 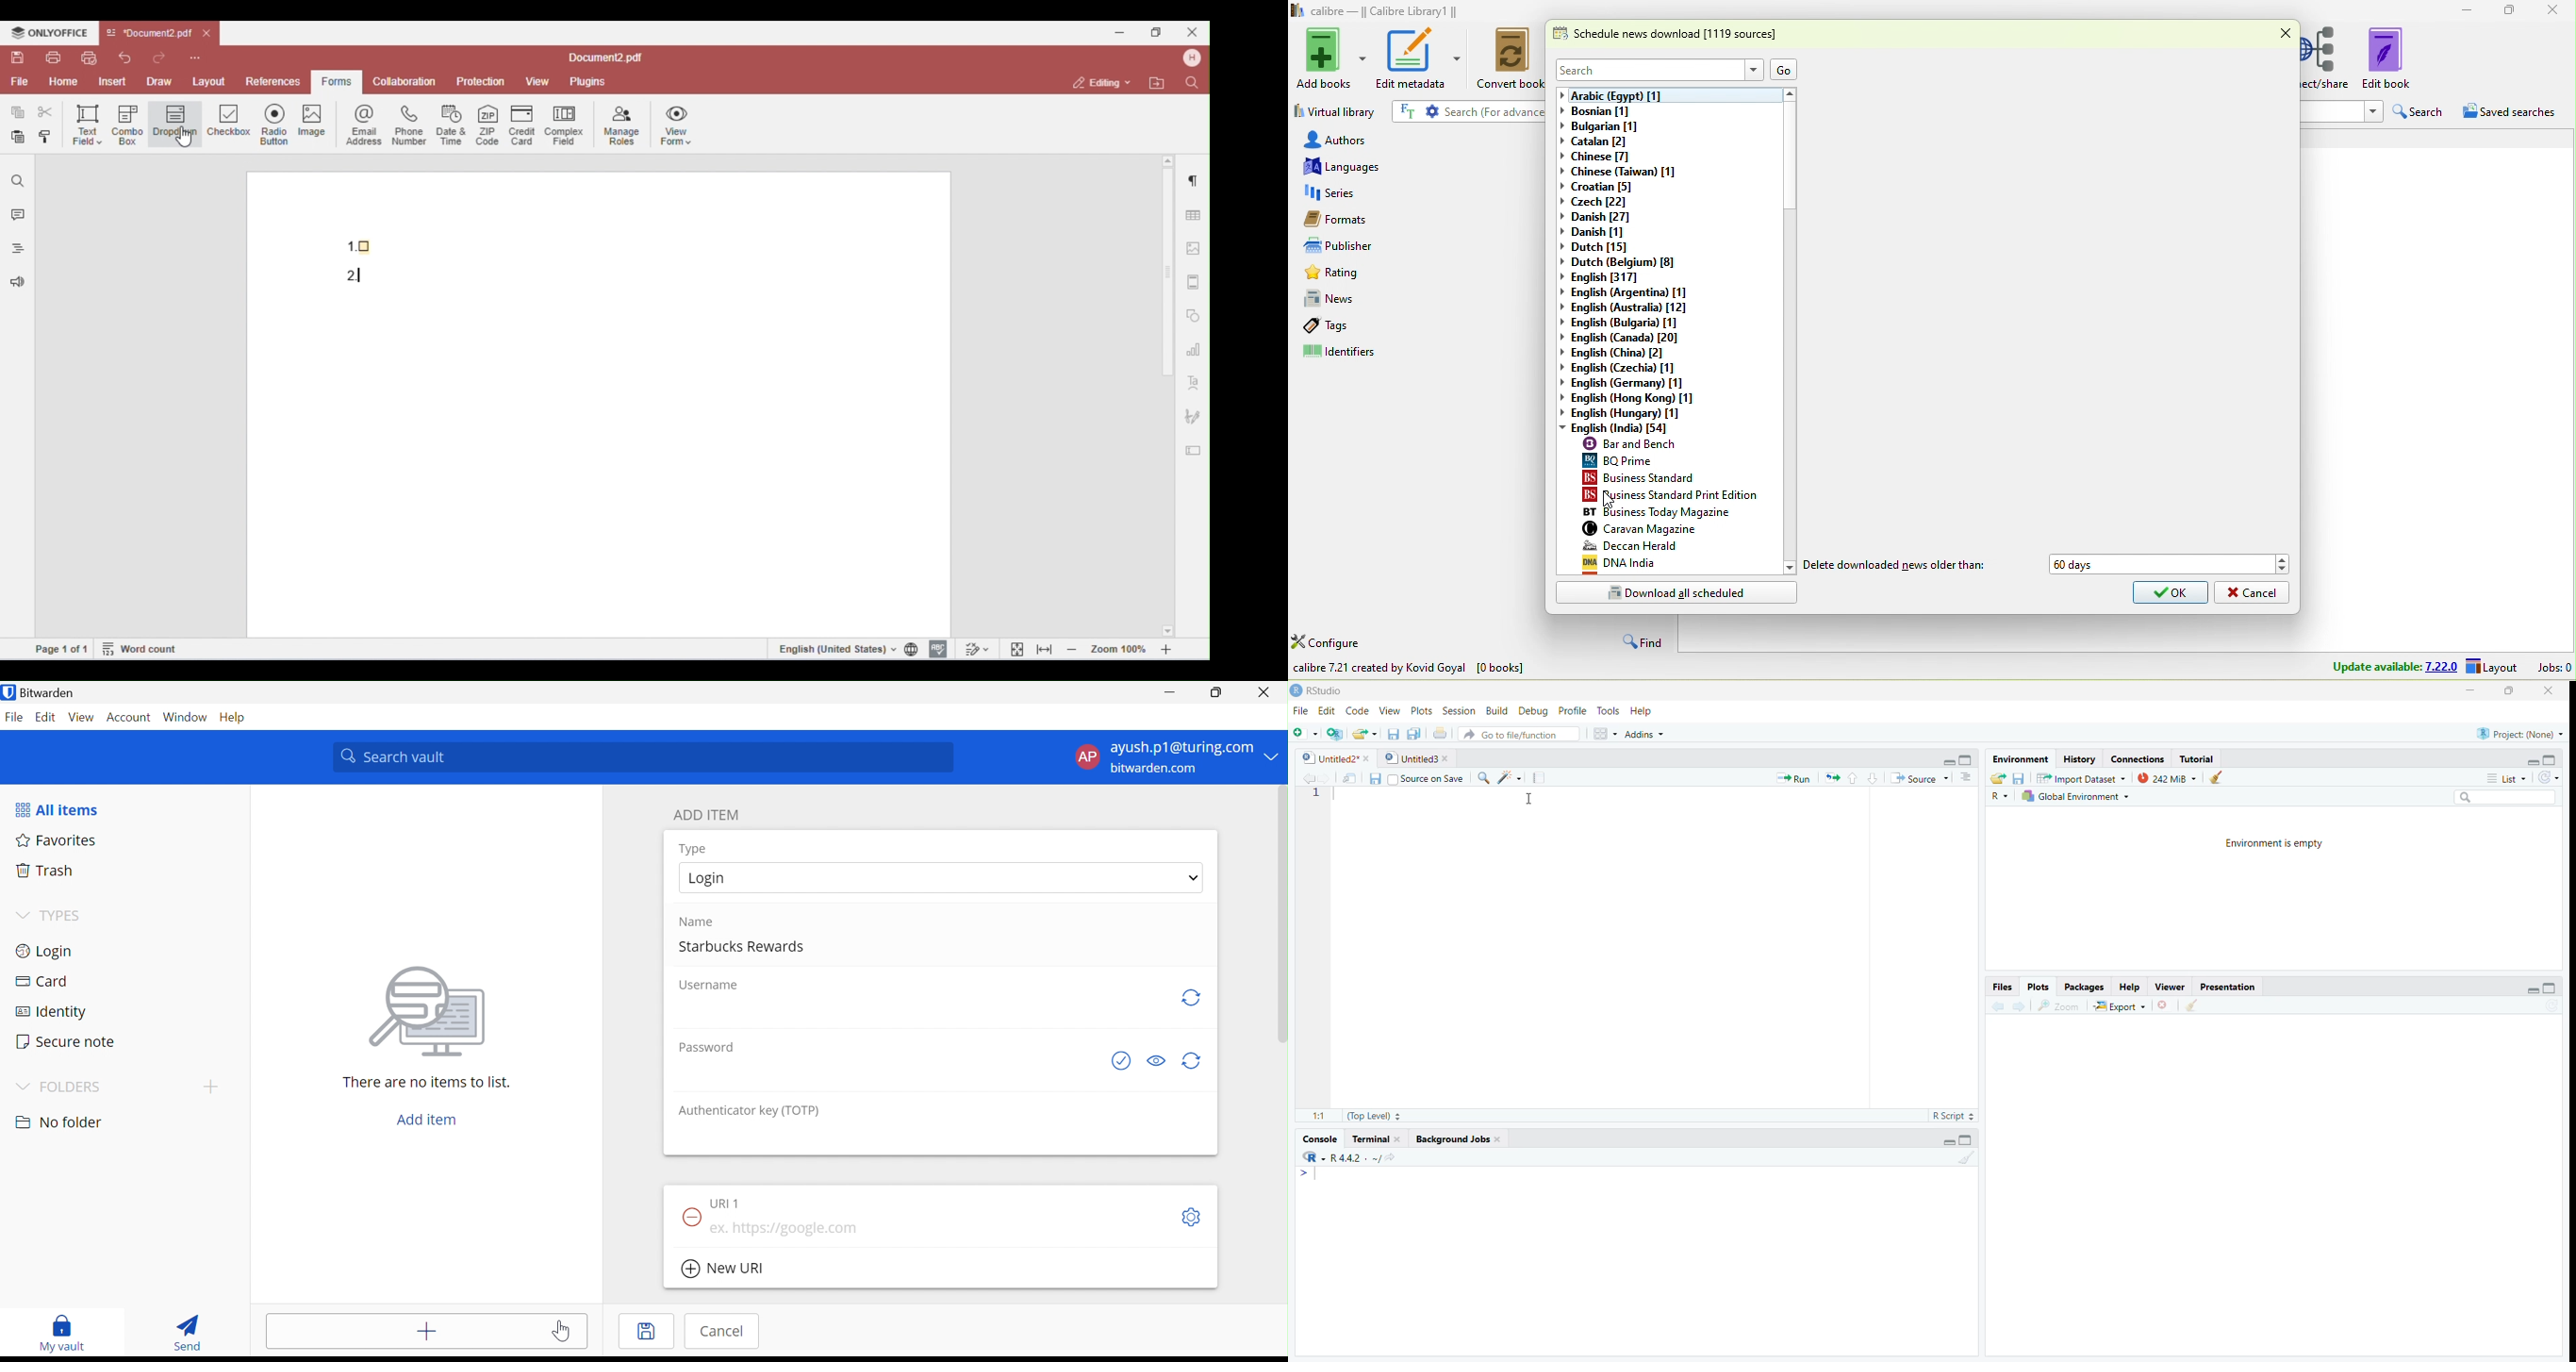 What do you see at coordinates (1530, 801) in the screenshot?
I see `cursor` at bounding box center [1530, 801].